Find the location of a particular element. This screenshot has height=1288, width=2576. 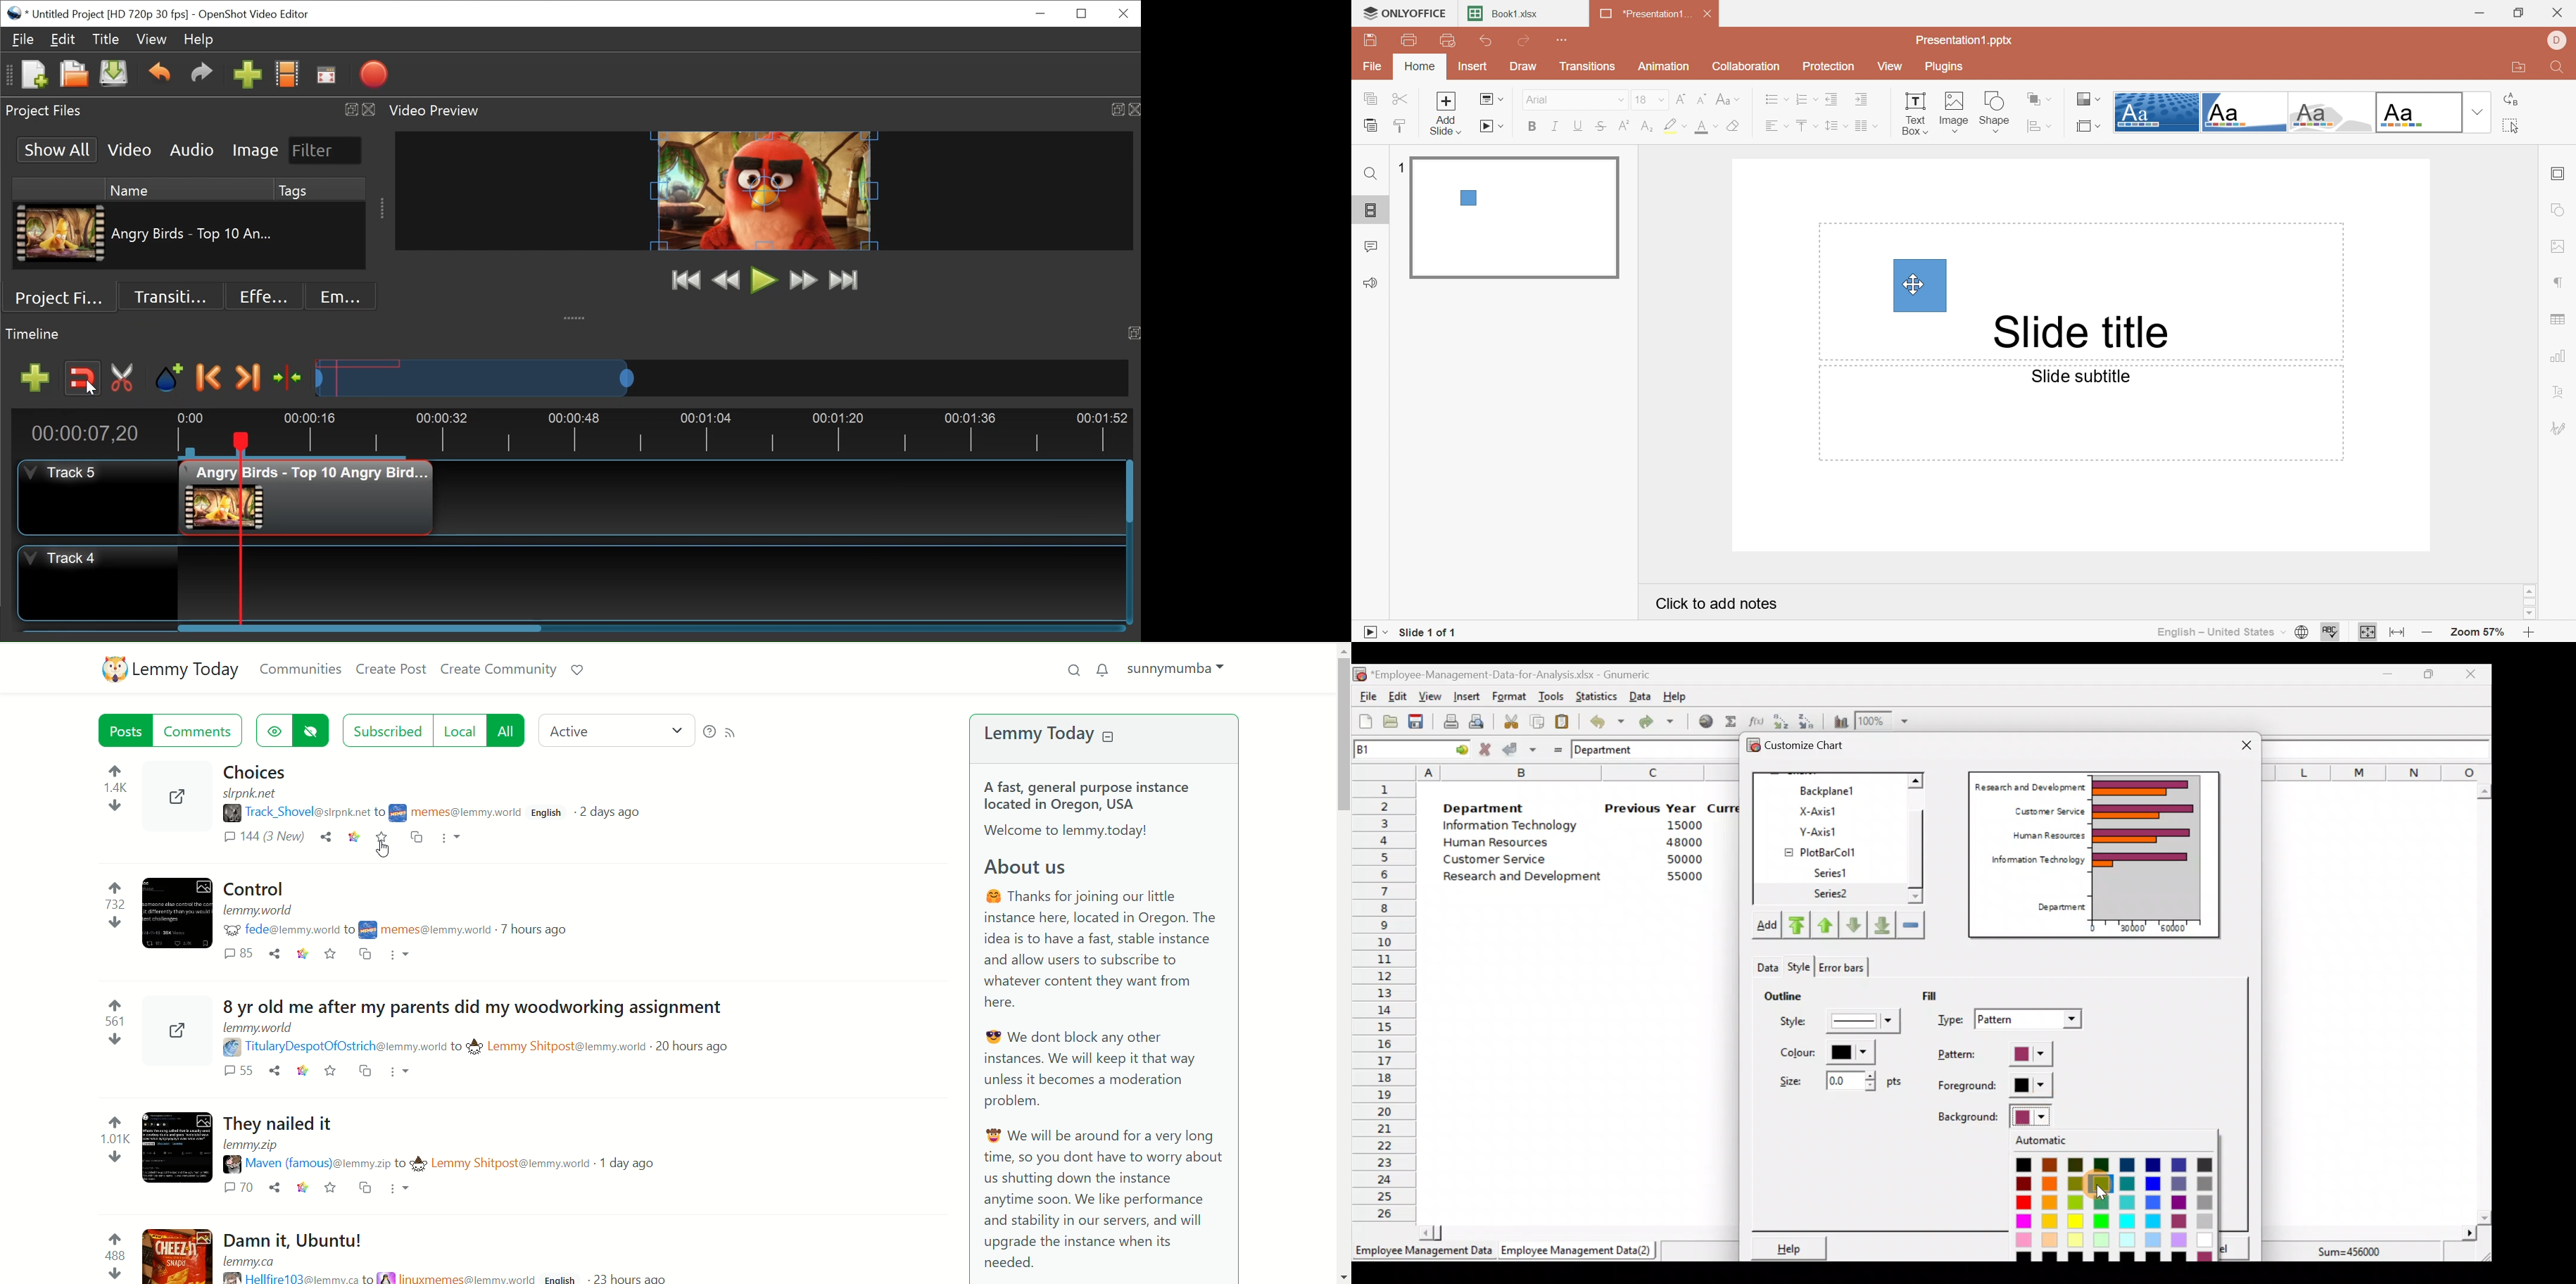

Zoom is located at coordinates (1883, 721).